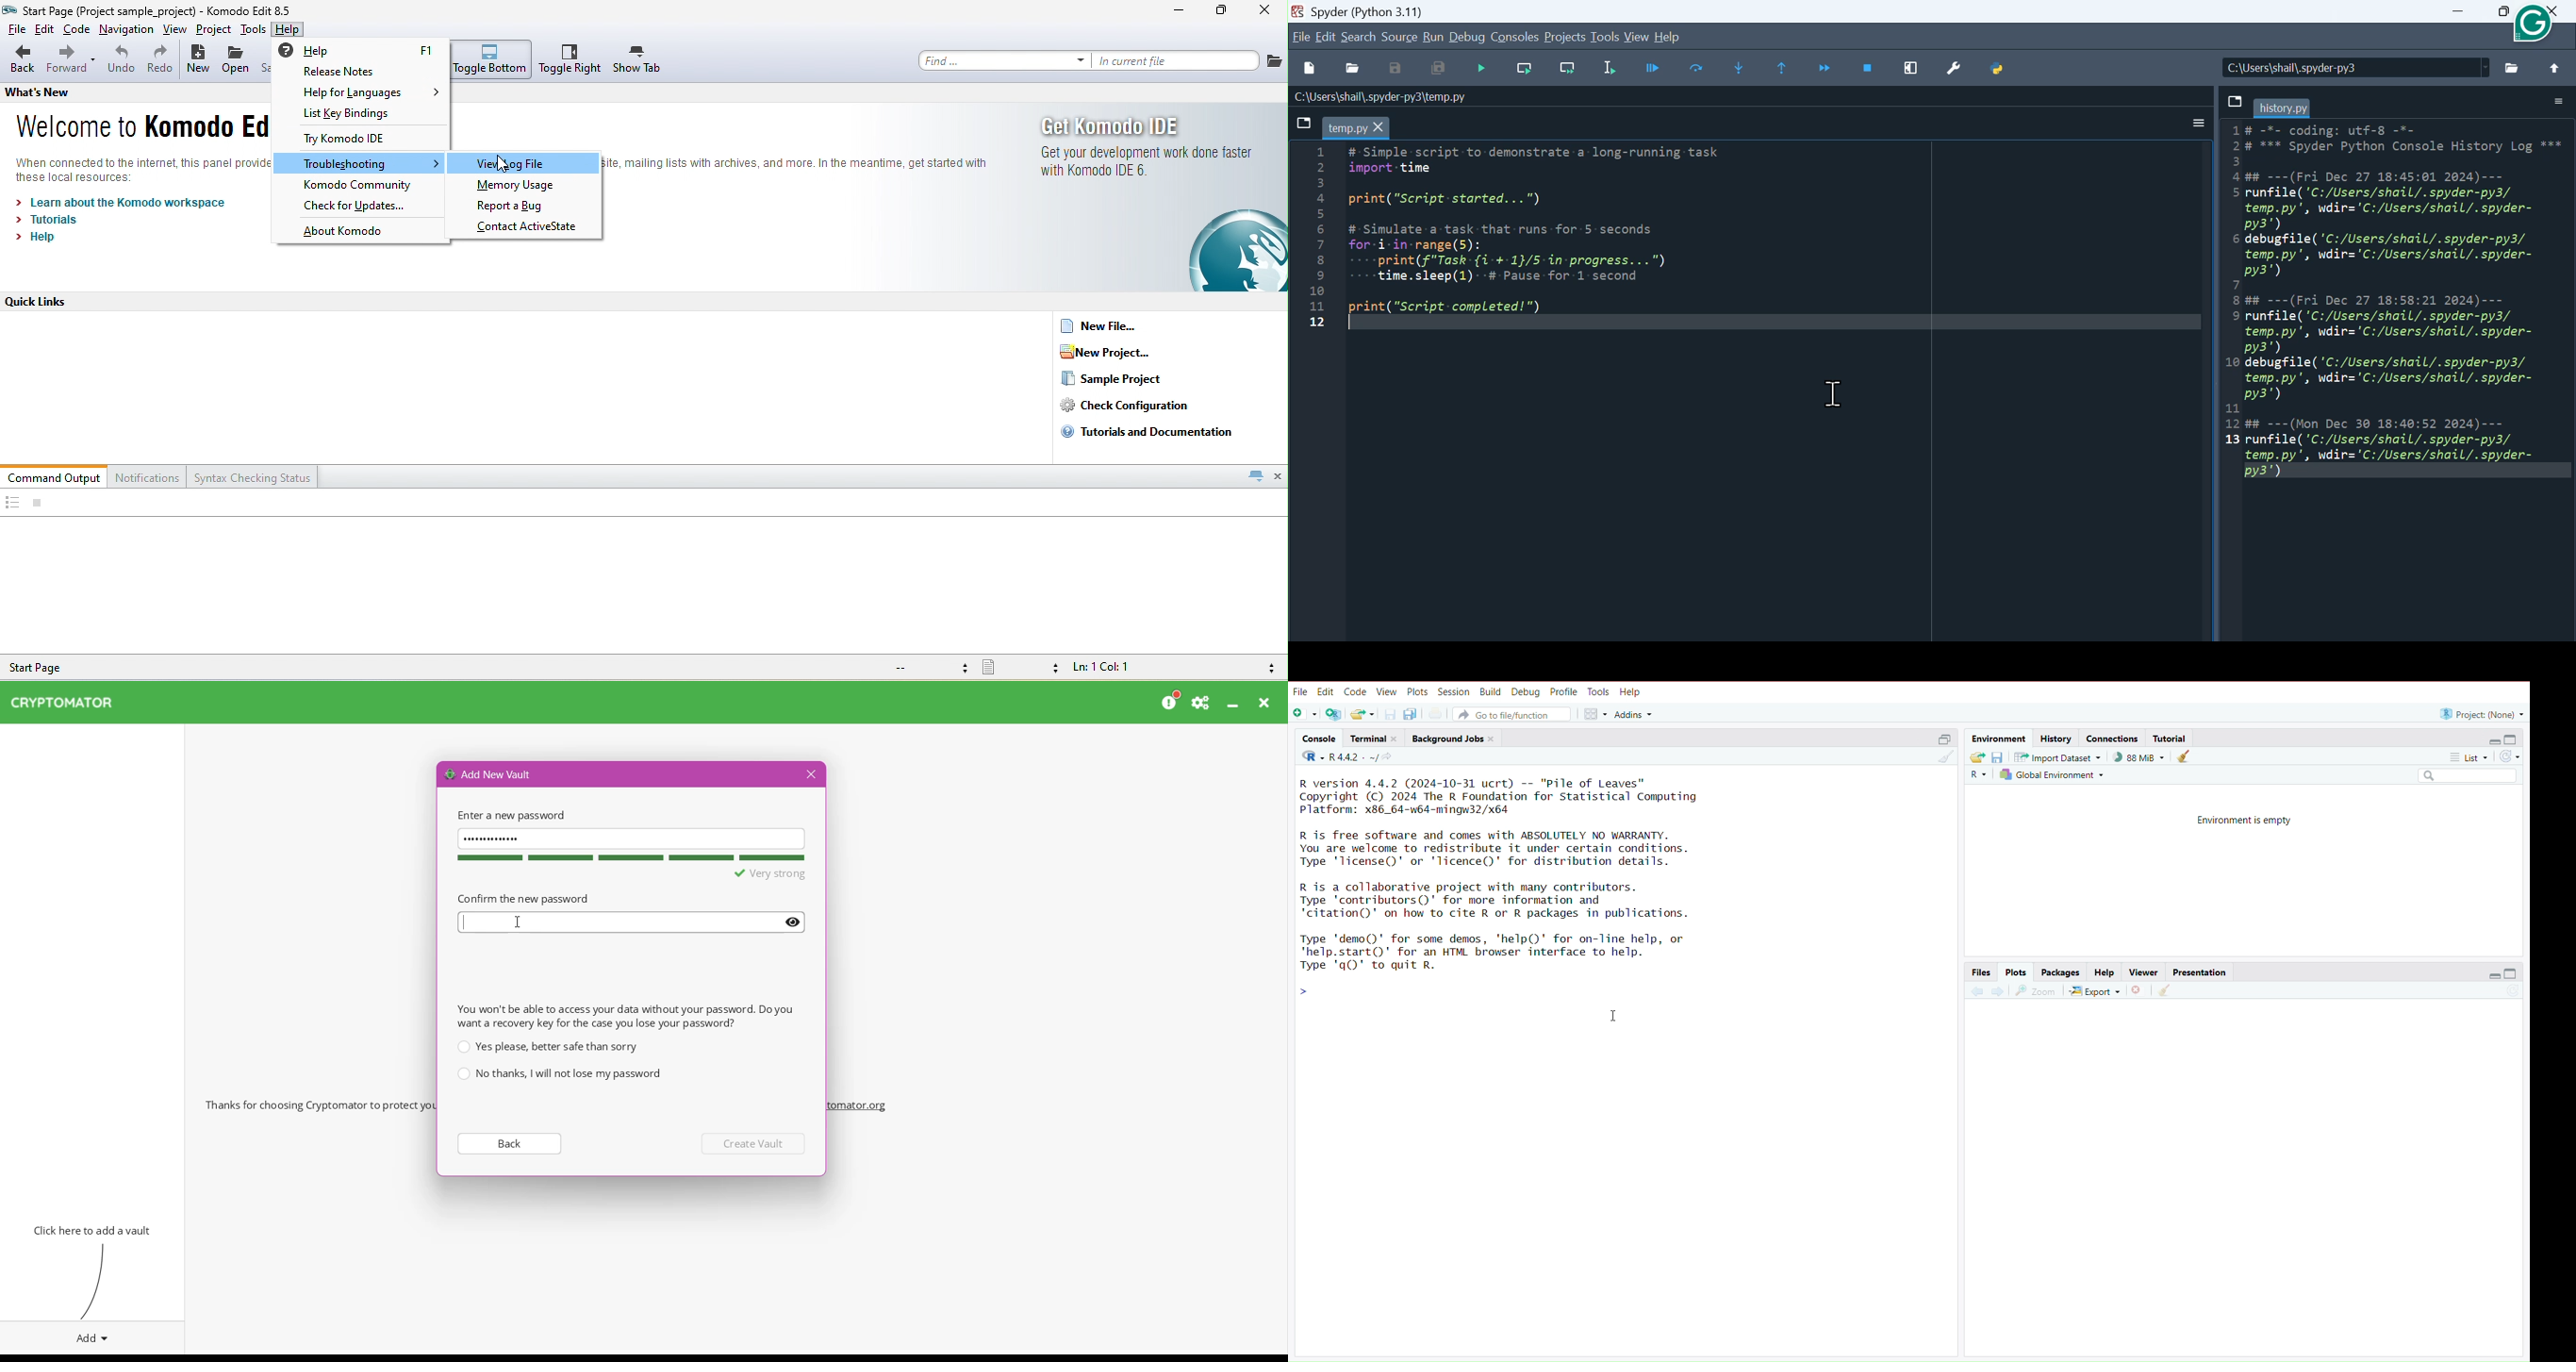 The height and width of the screenshot is (1372, 2576). Describe the element at coordinates (1740, 65) in the screenshot. I see `Step into function` at that location.